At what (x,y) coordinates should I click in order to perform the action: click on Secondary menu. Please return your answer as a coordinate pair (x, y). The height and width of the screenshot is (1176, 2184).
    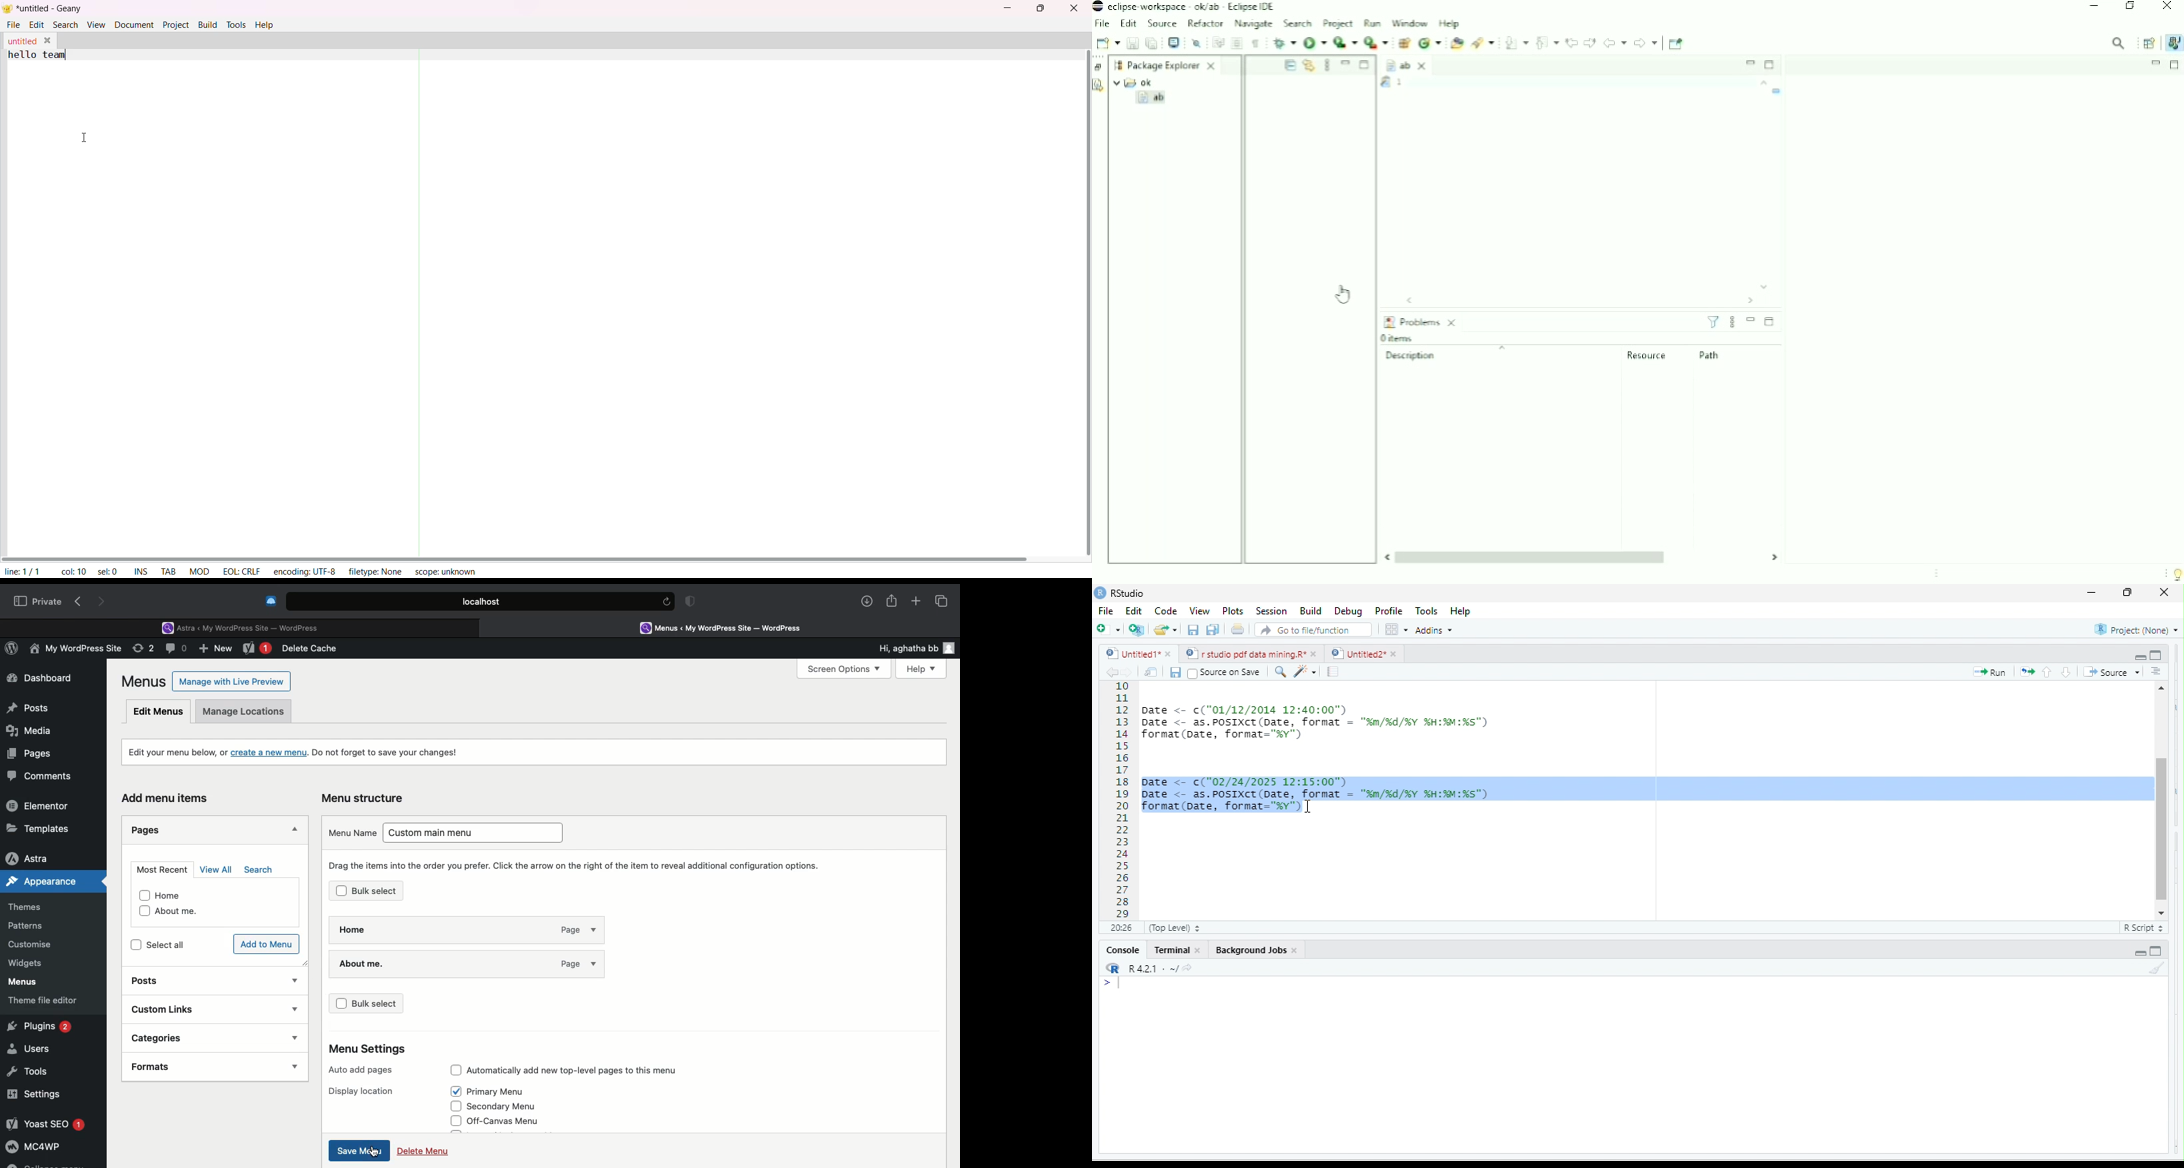
    Looking at the image, I should click on (510, 1107).